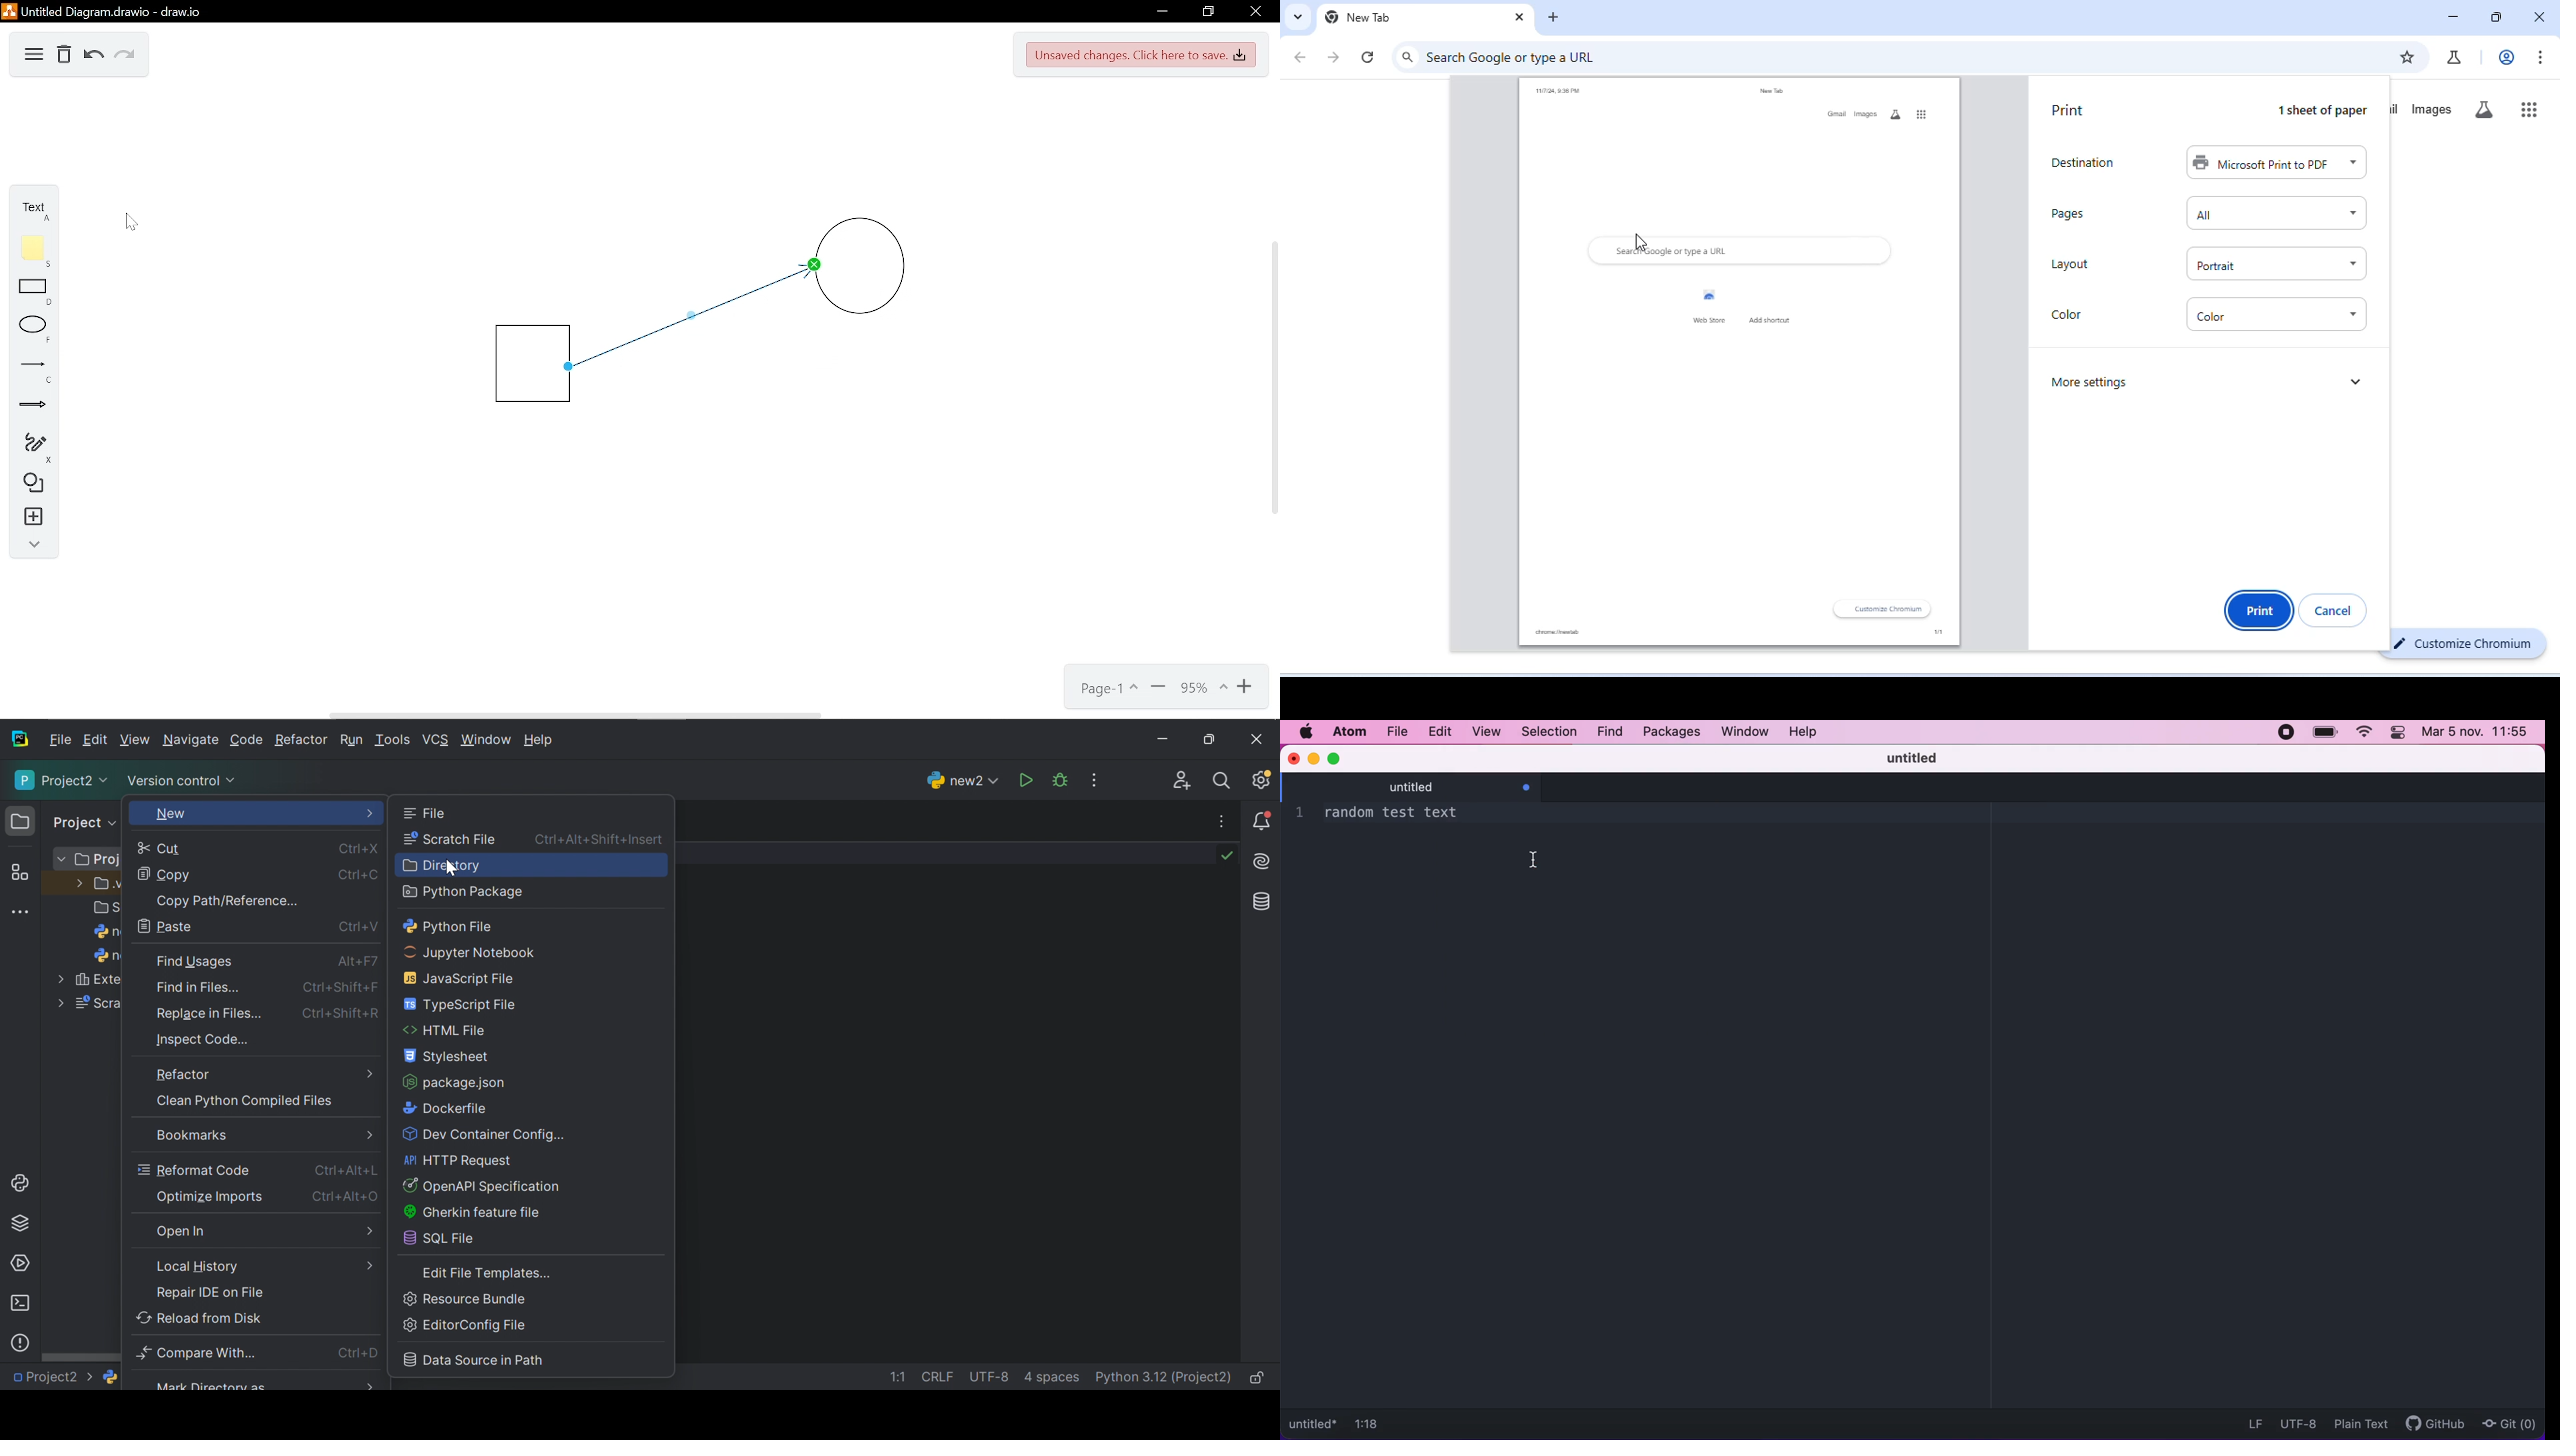  Describe the element at coordinates (76, 883) in the screenshot. I see `More` at that location.